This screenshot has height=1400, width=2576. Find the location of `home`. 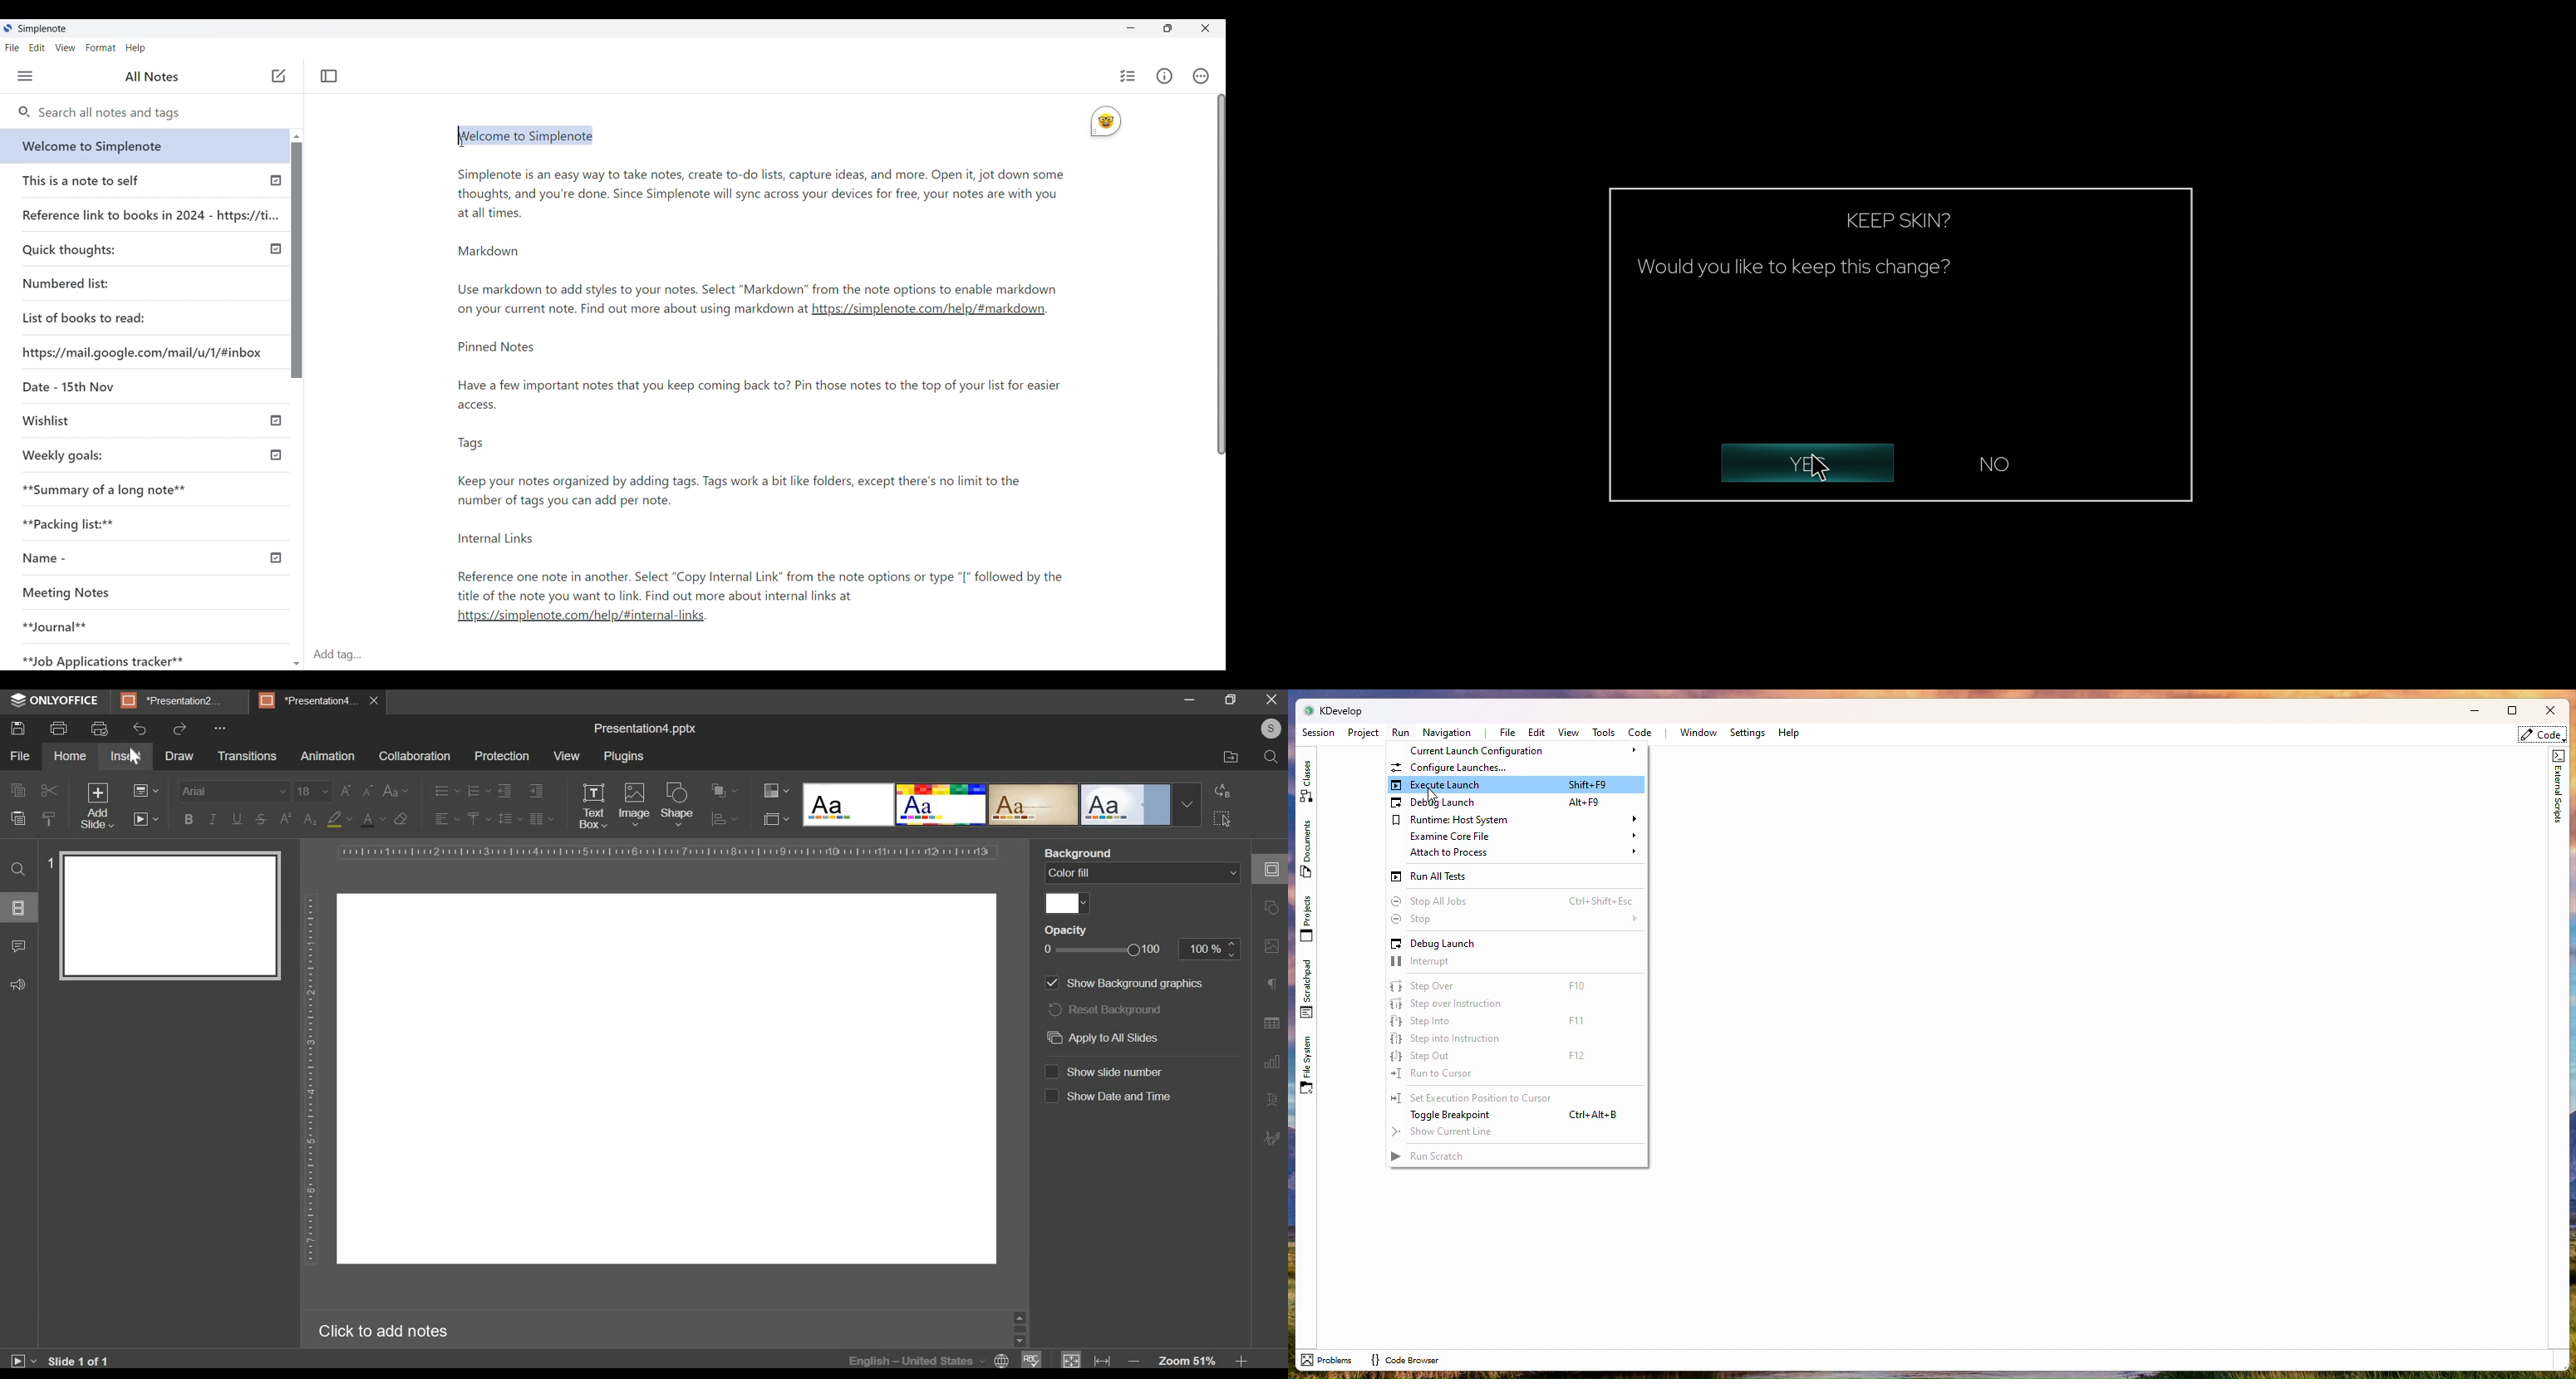

home is located at coordinates (70, 755).